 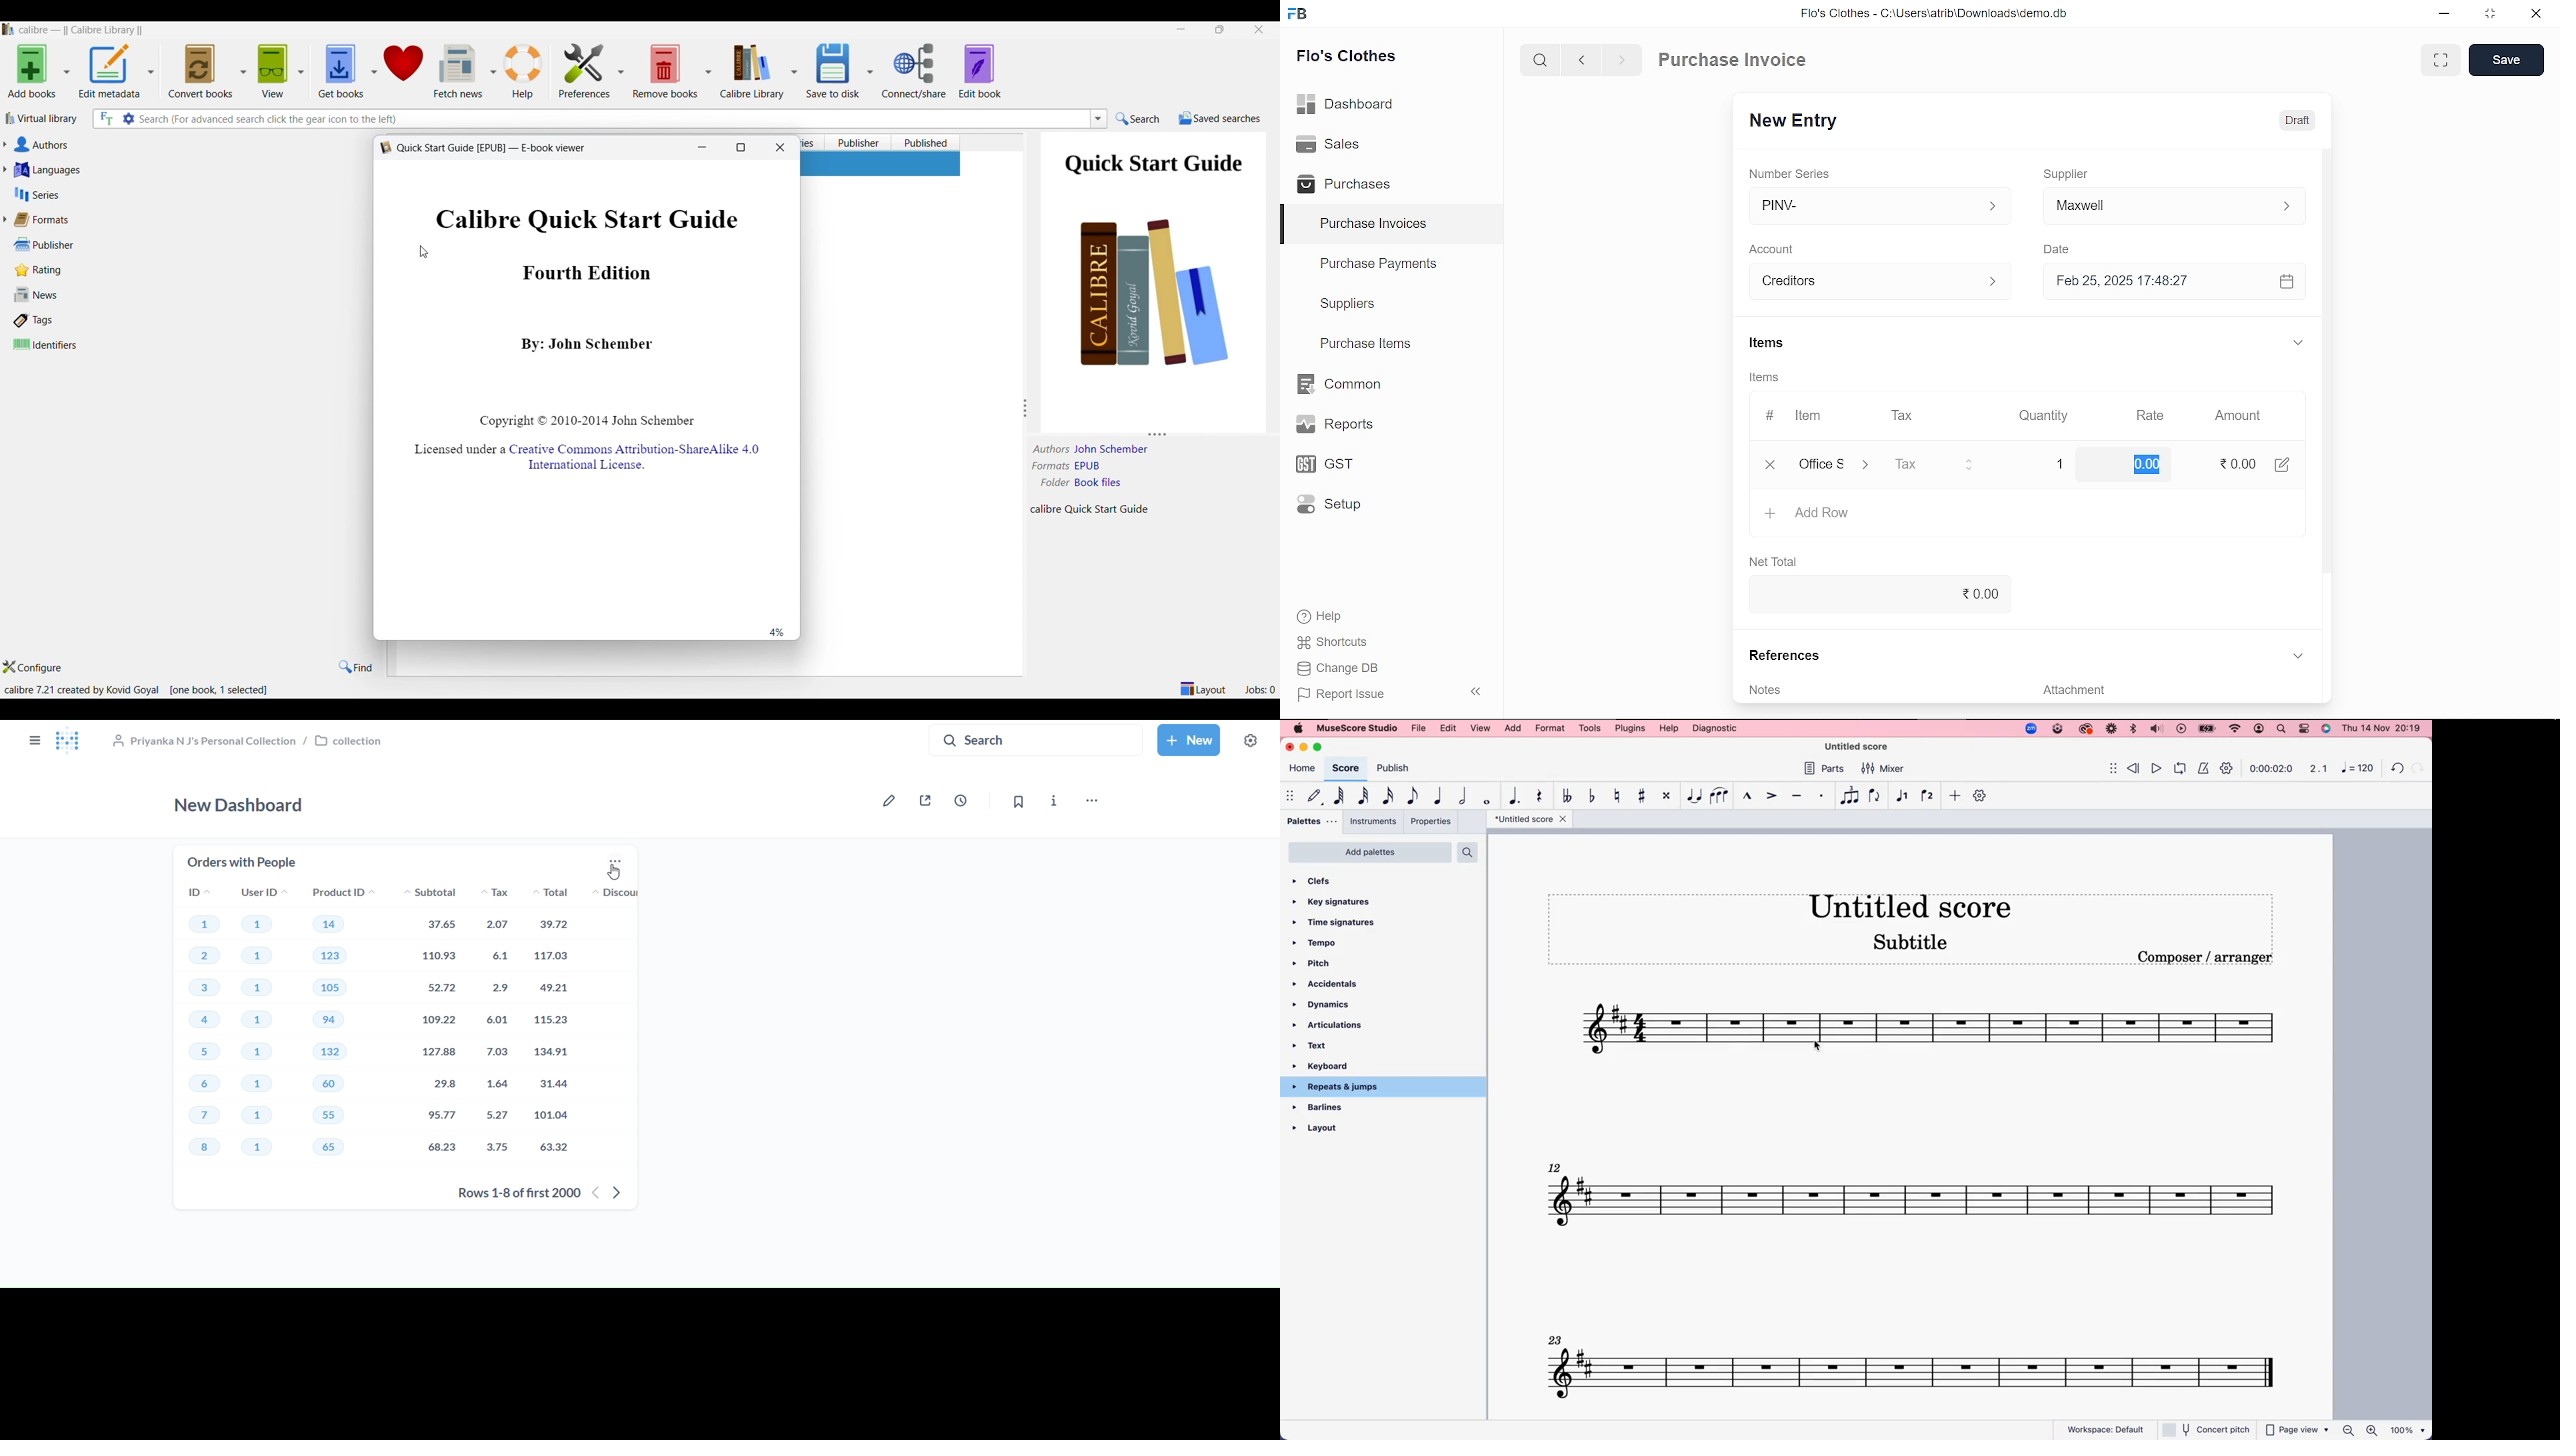 I want to click on concert pitch, so click(x=2205, y=1429).